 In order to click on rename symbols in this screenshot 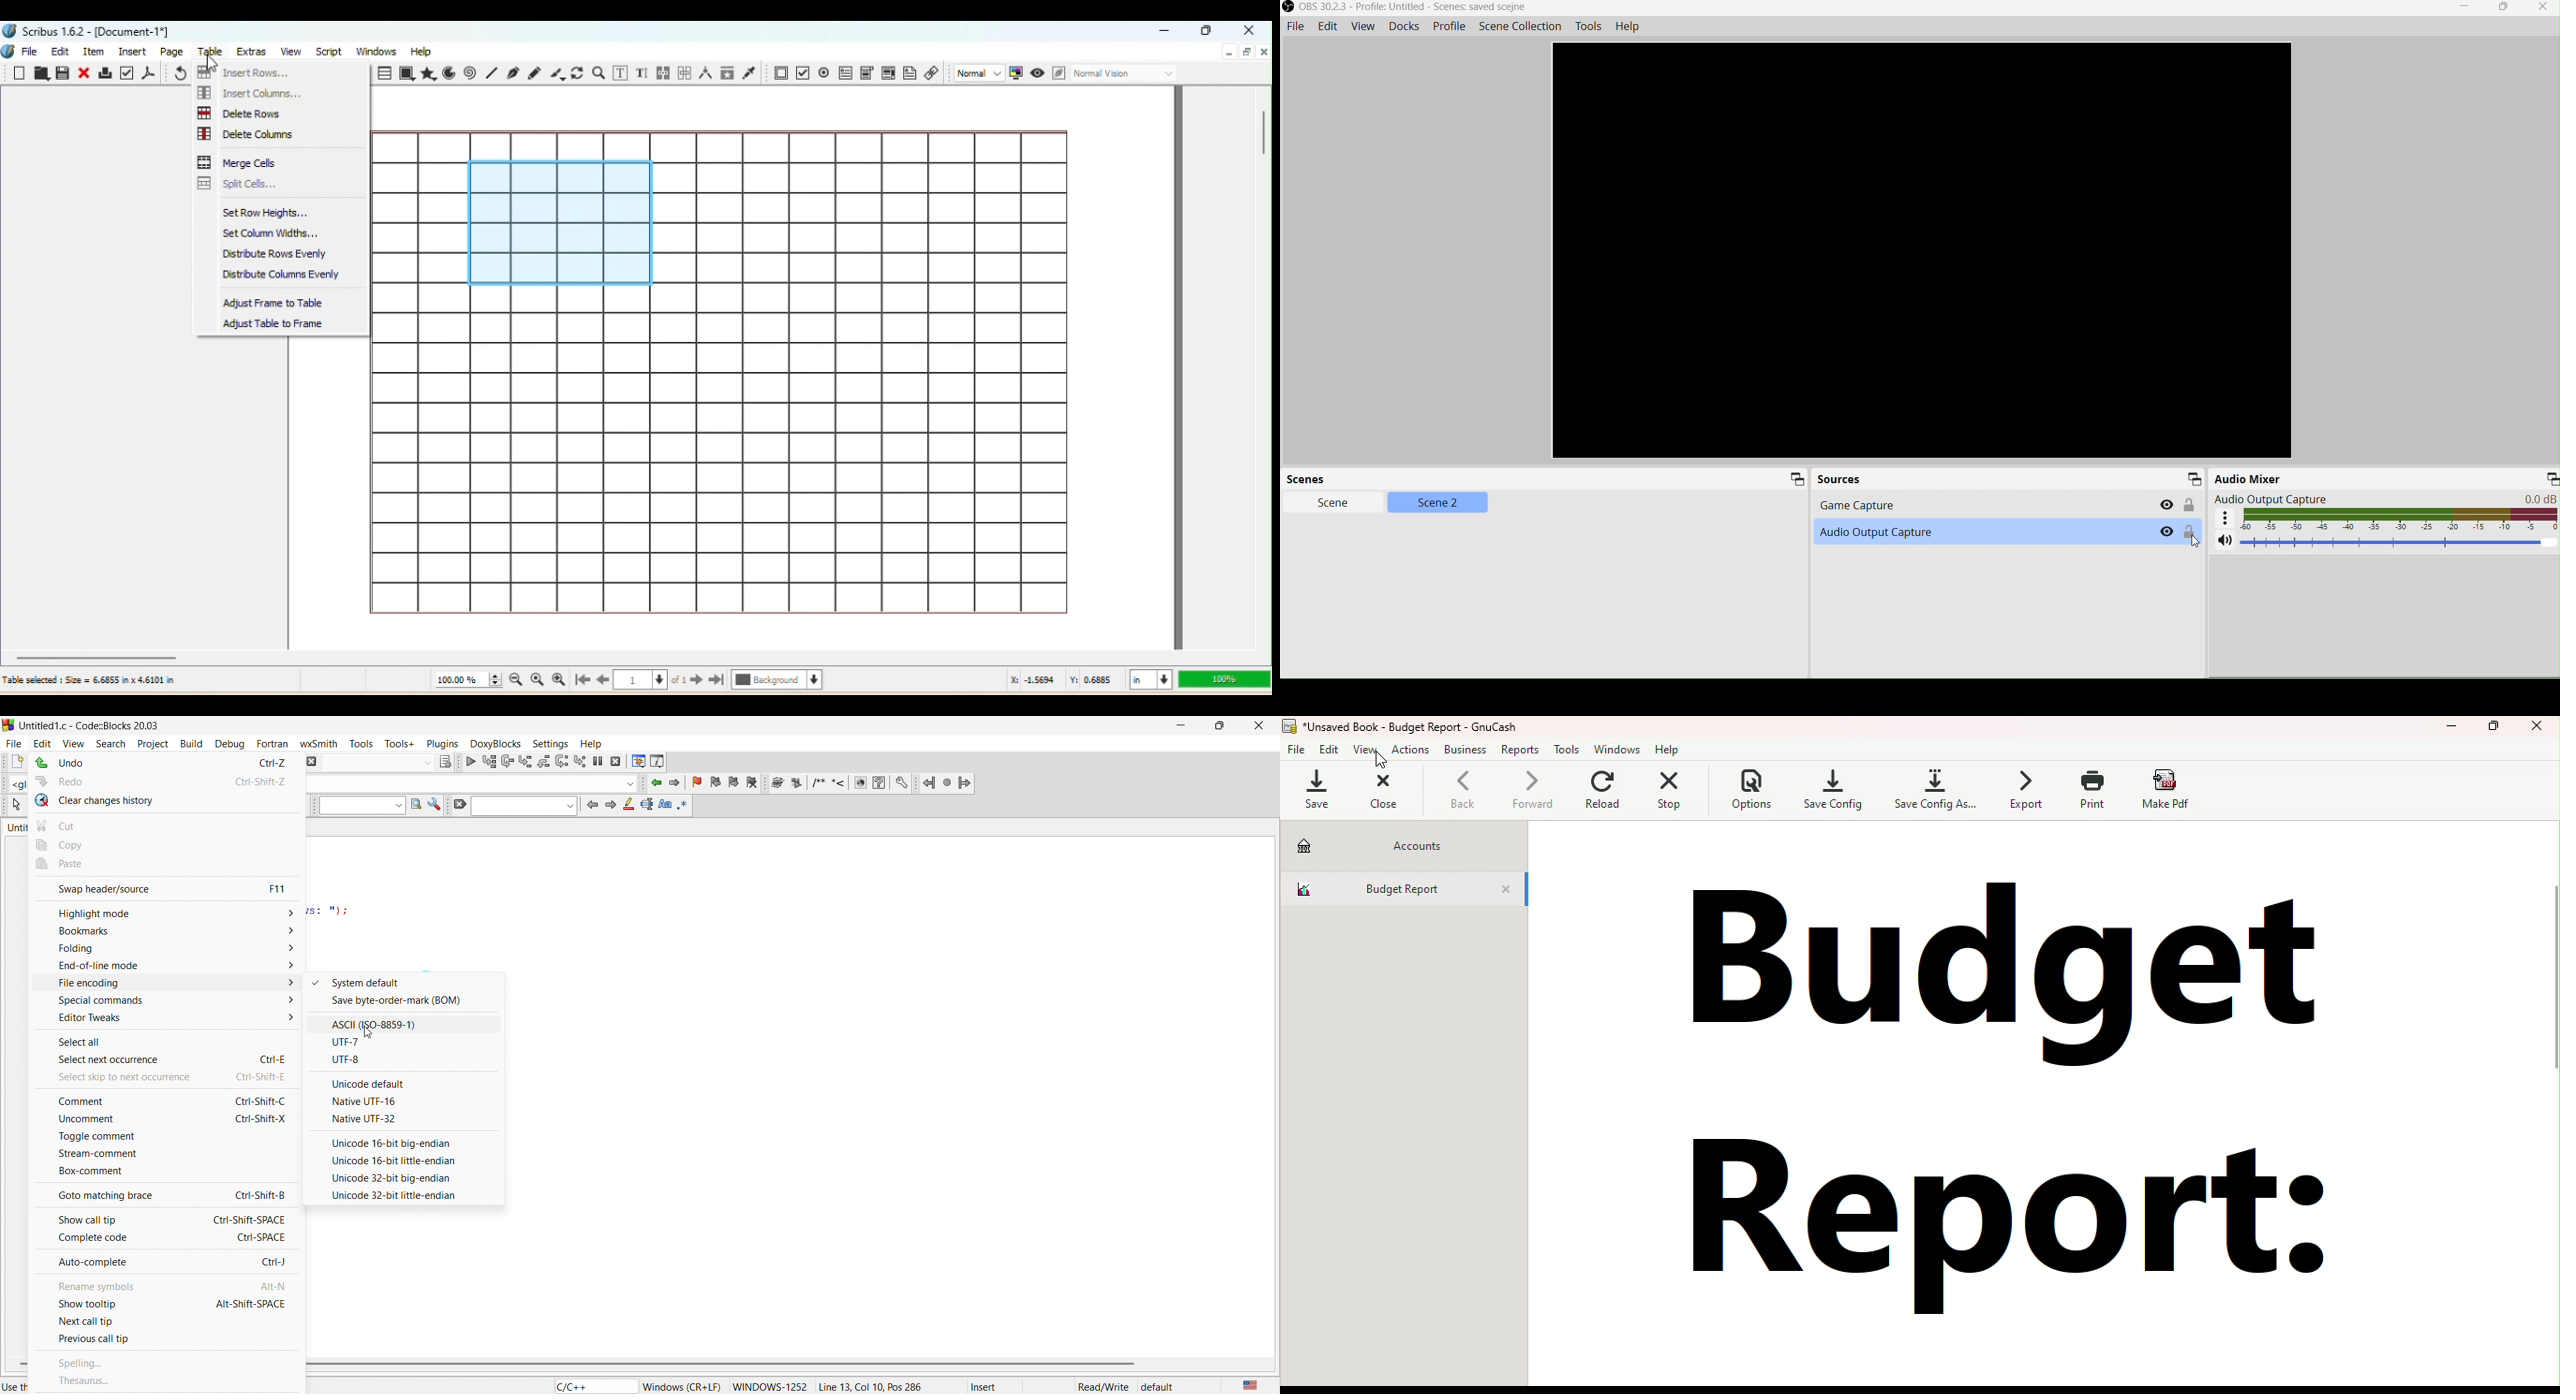, I will do `click(167, 1286)`.